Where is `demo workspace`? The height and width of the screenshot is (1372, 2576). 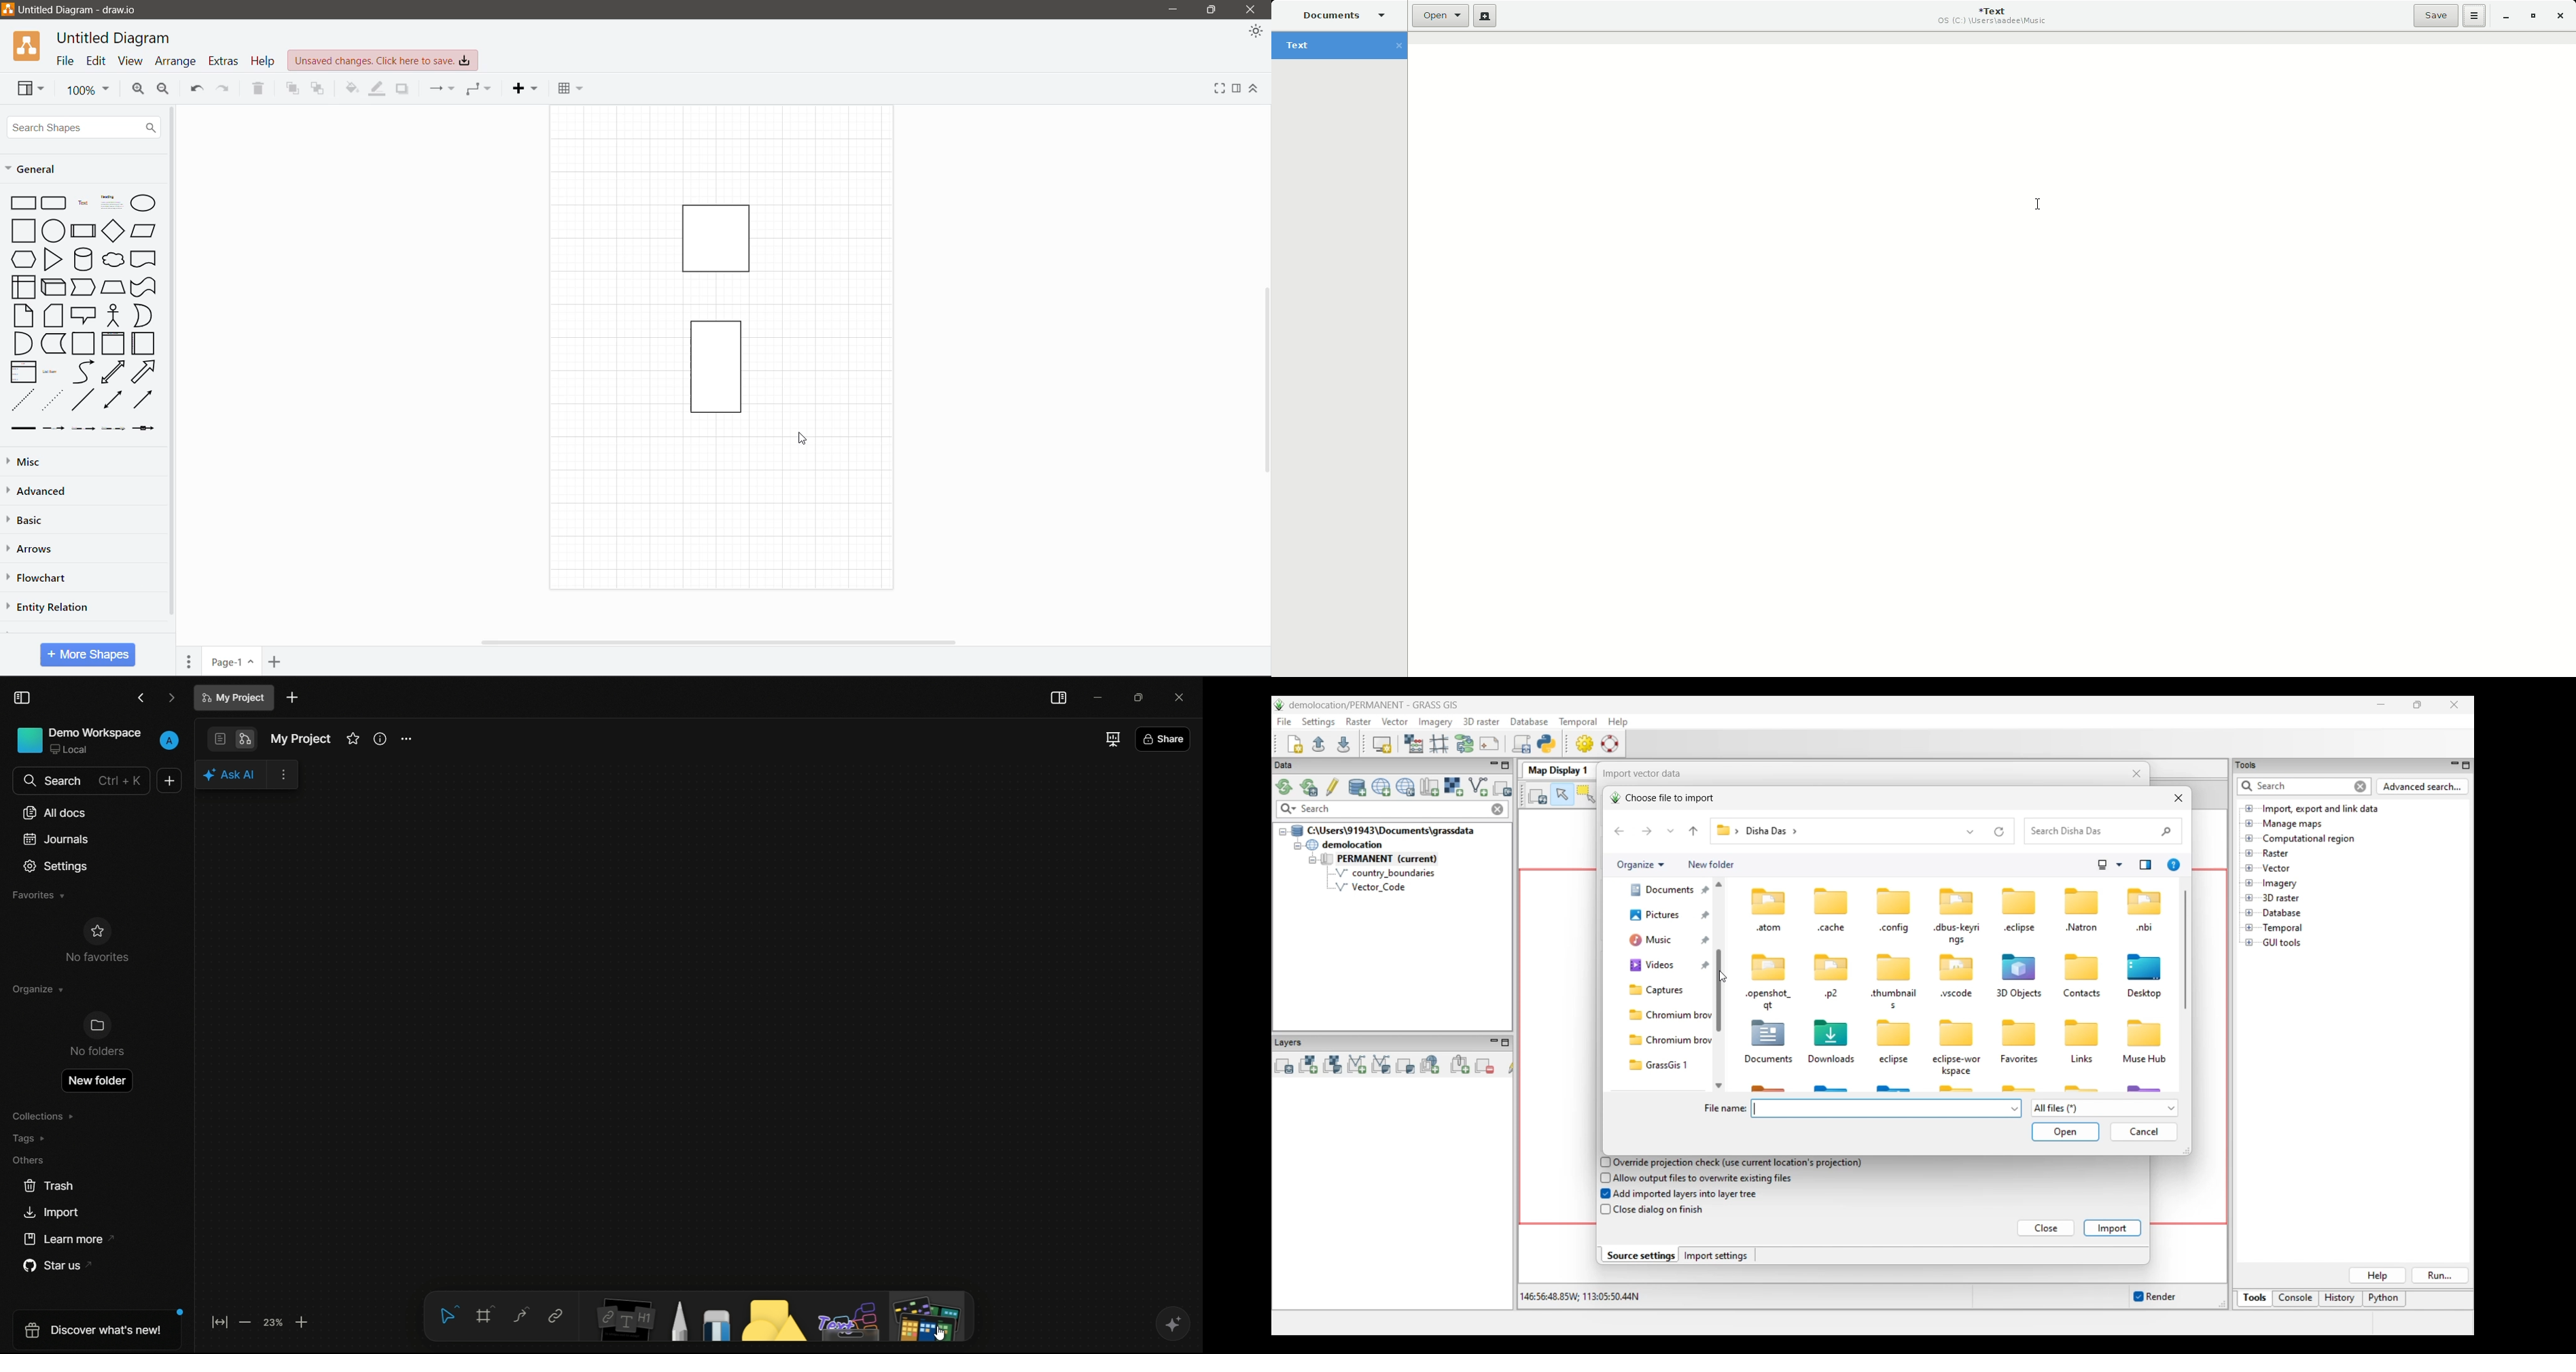
demo workspace is located at coordinates (80, 742).